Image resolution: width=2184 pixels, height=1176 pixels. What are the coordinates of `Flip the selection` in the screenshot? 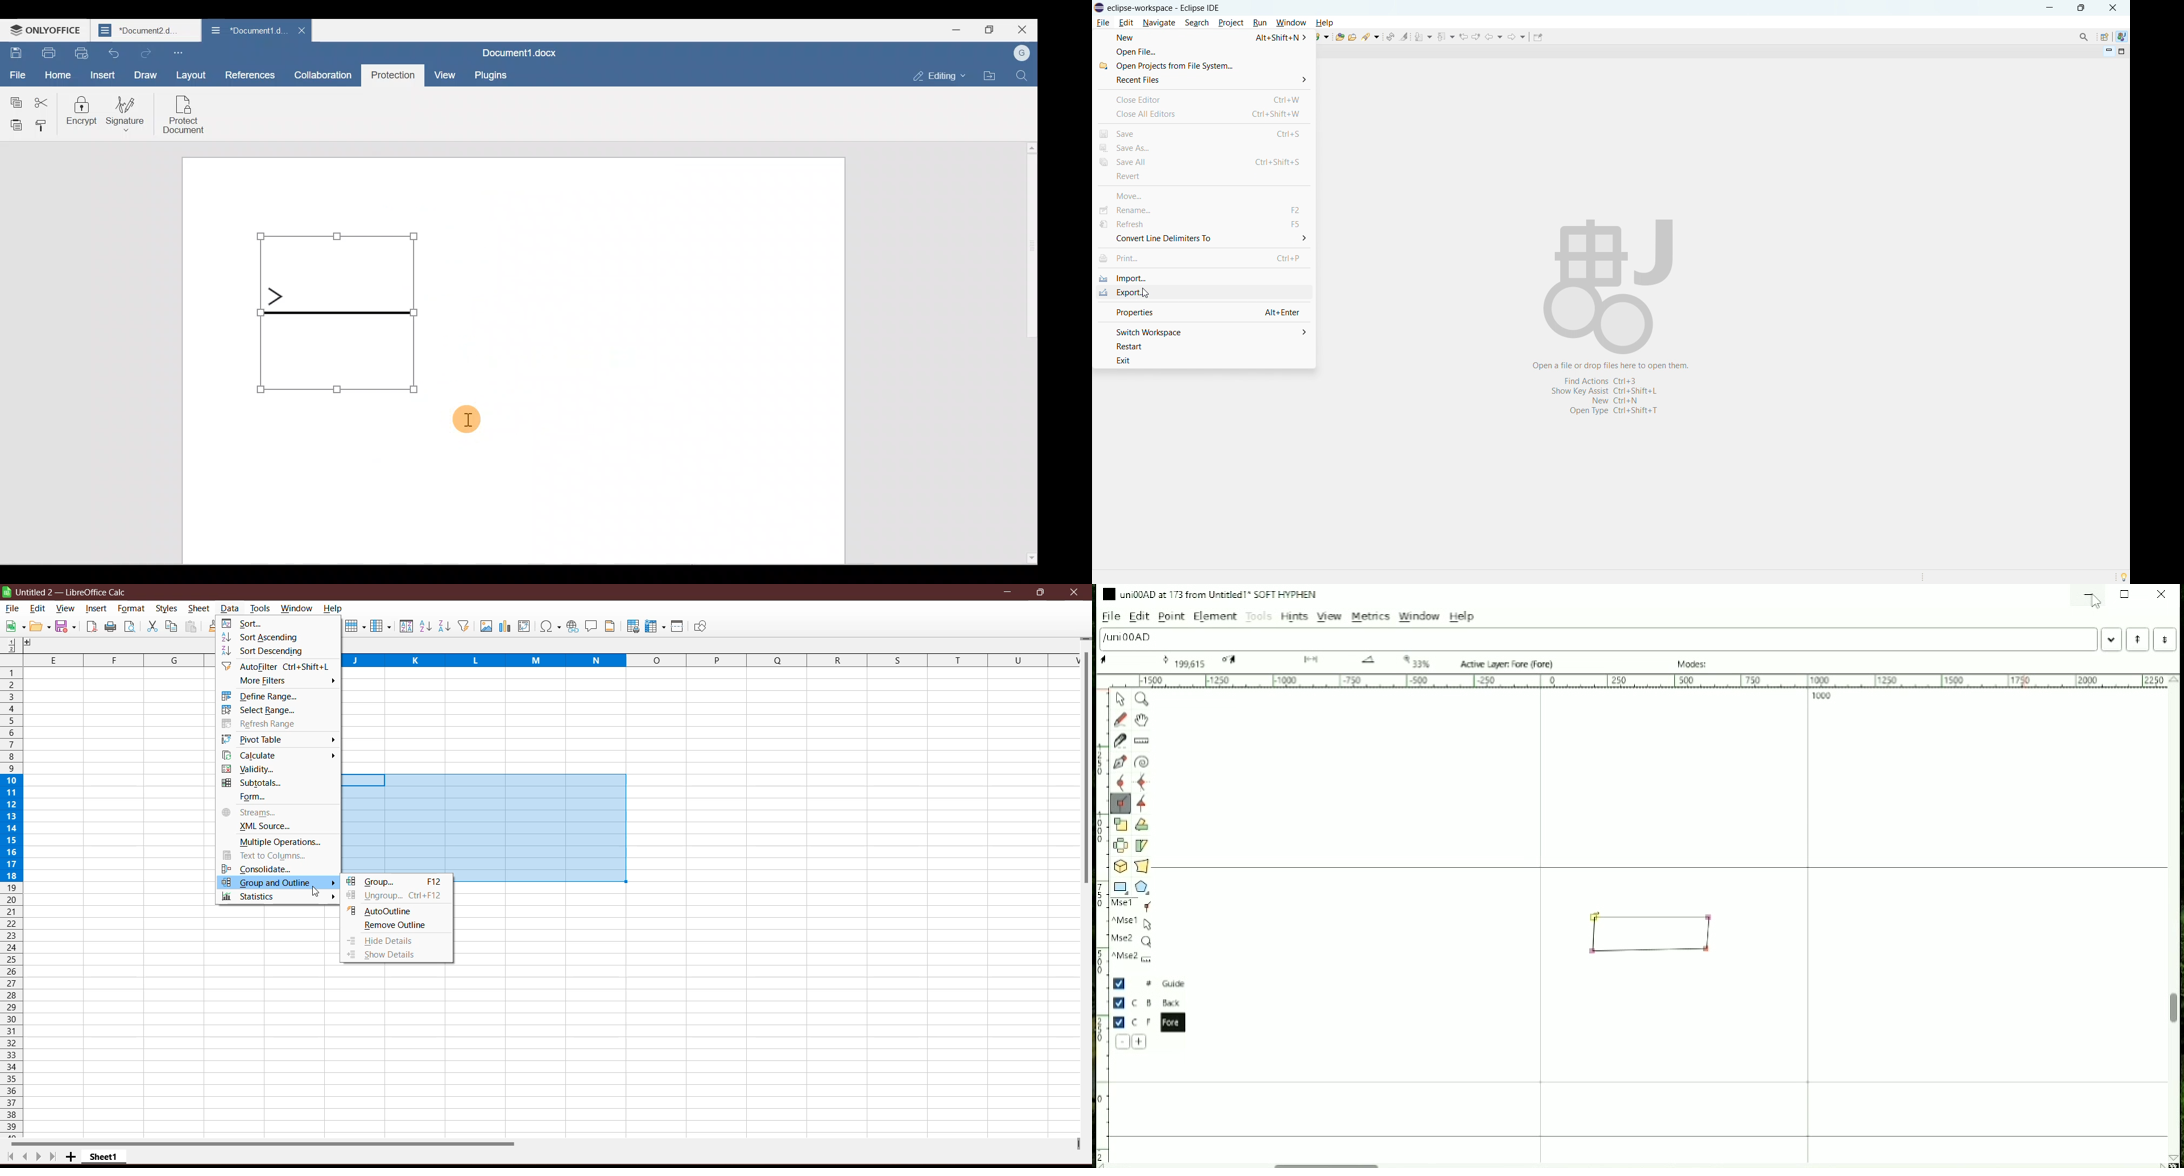 It's located at (1121, 845).